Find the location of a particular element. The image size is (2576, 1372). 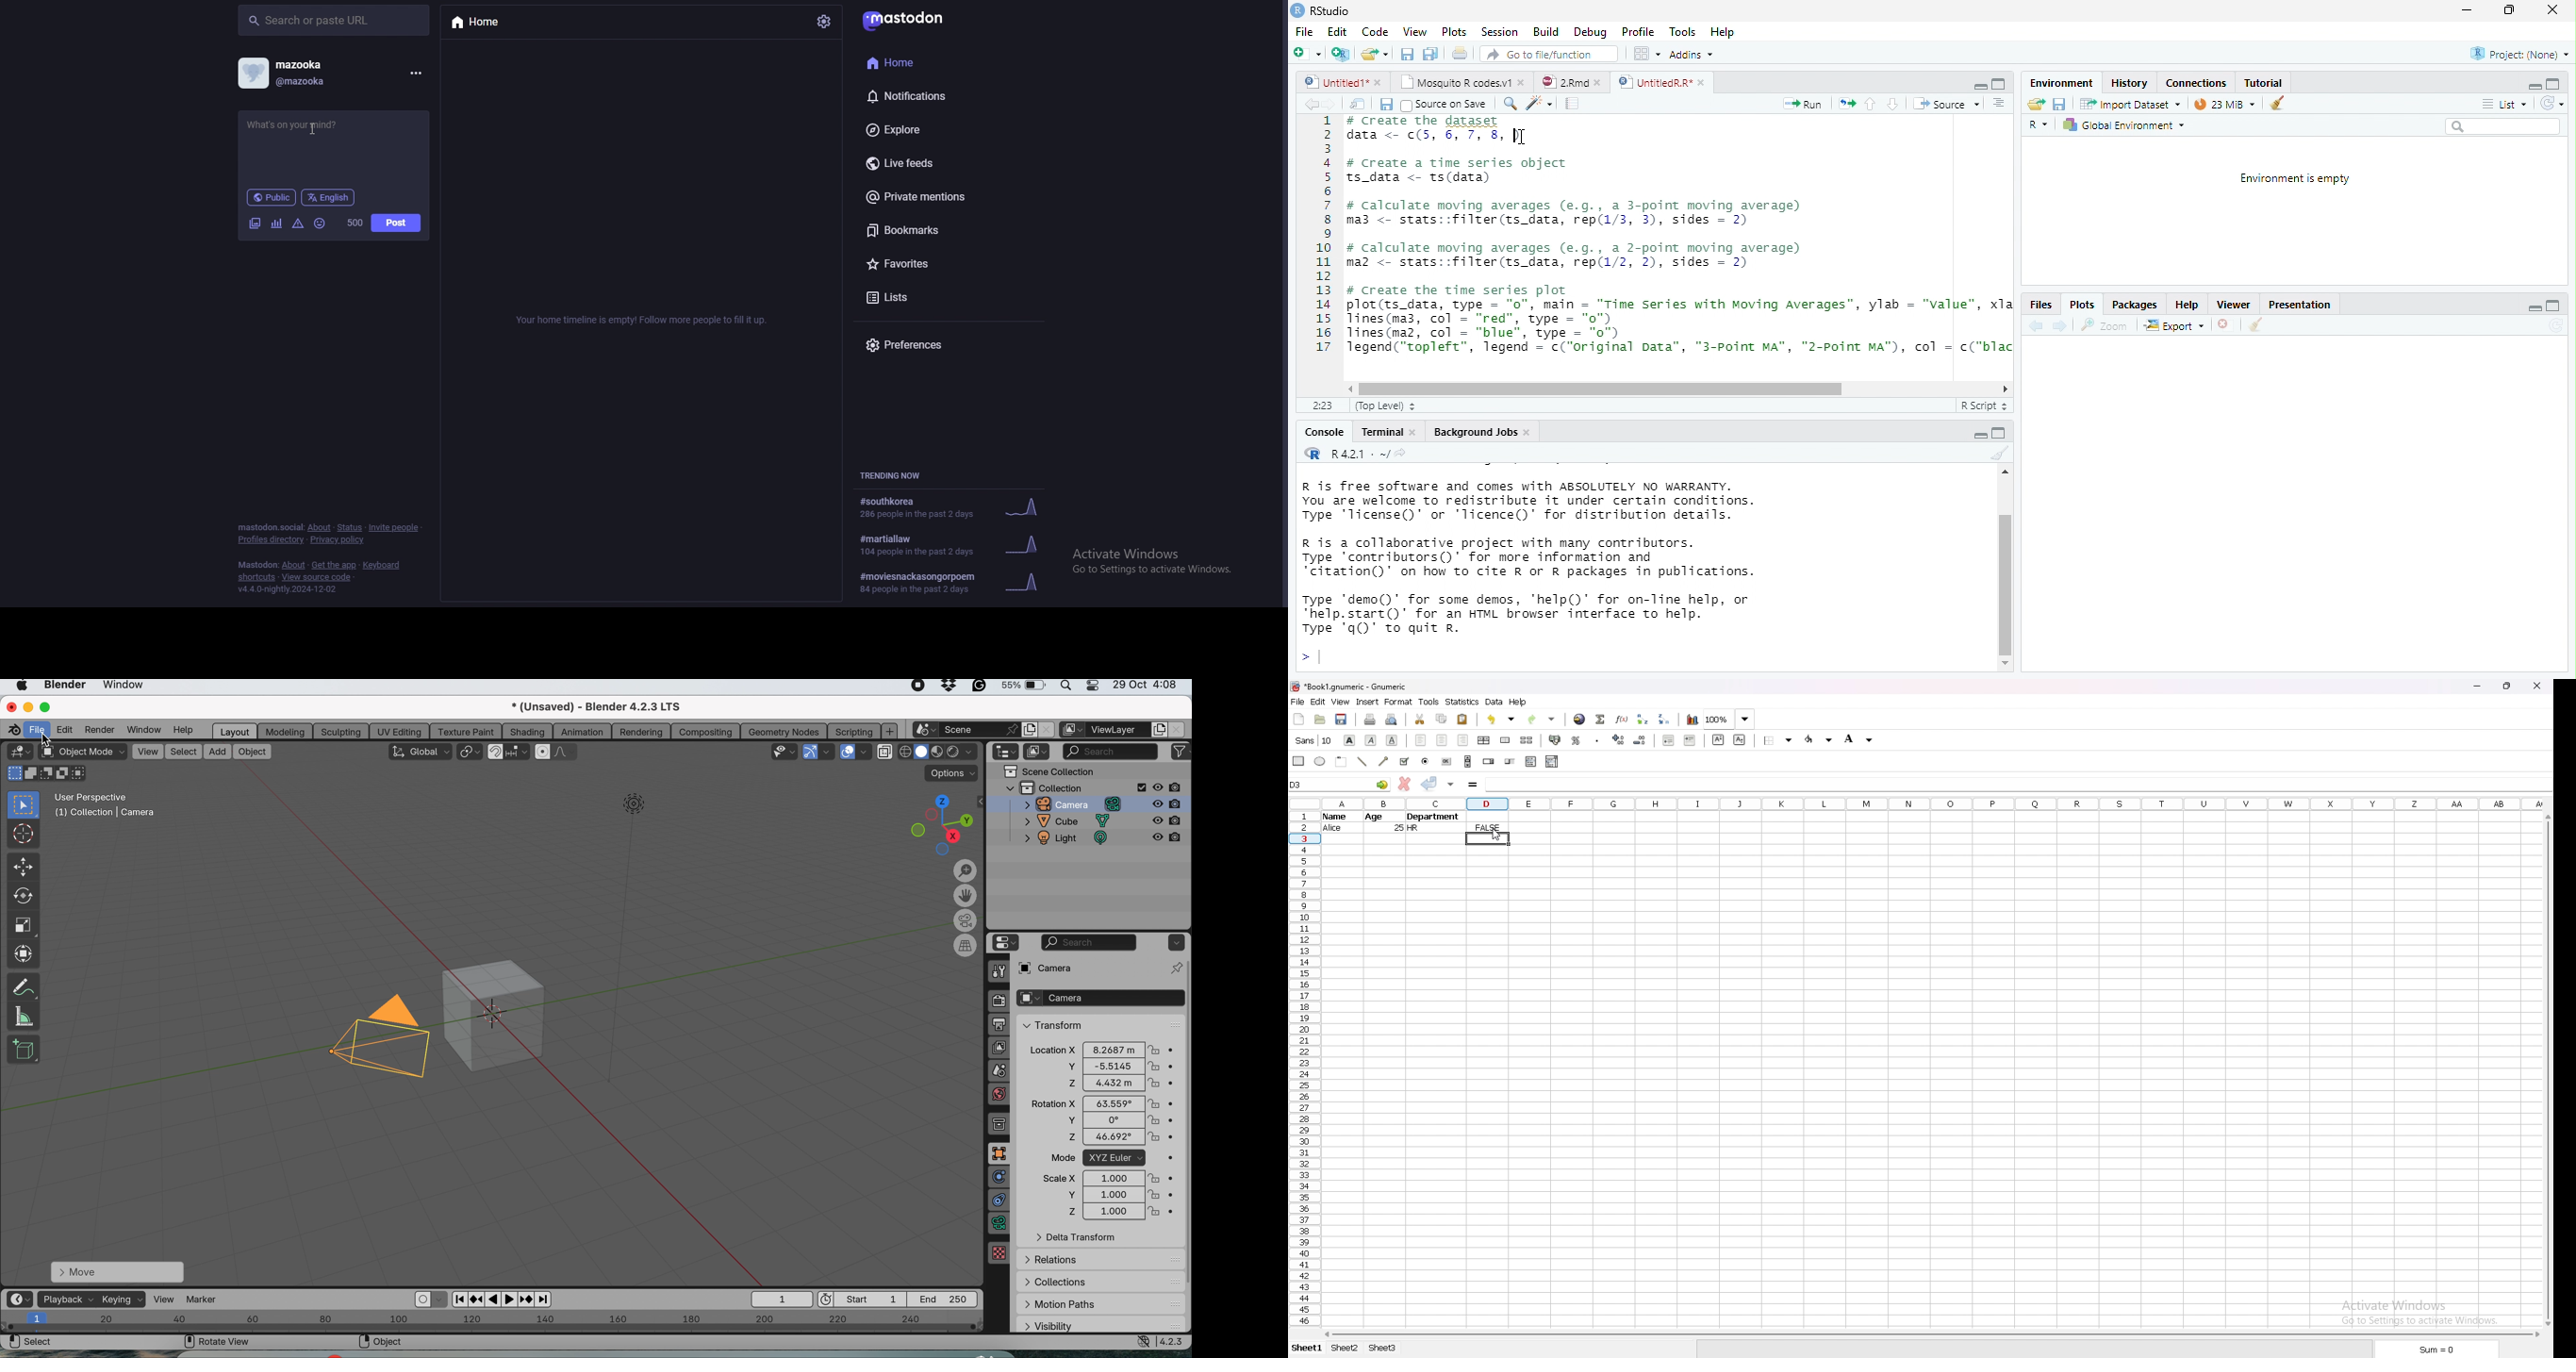

new is located at coordinates (1298, 720).